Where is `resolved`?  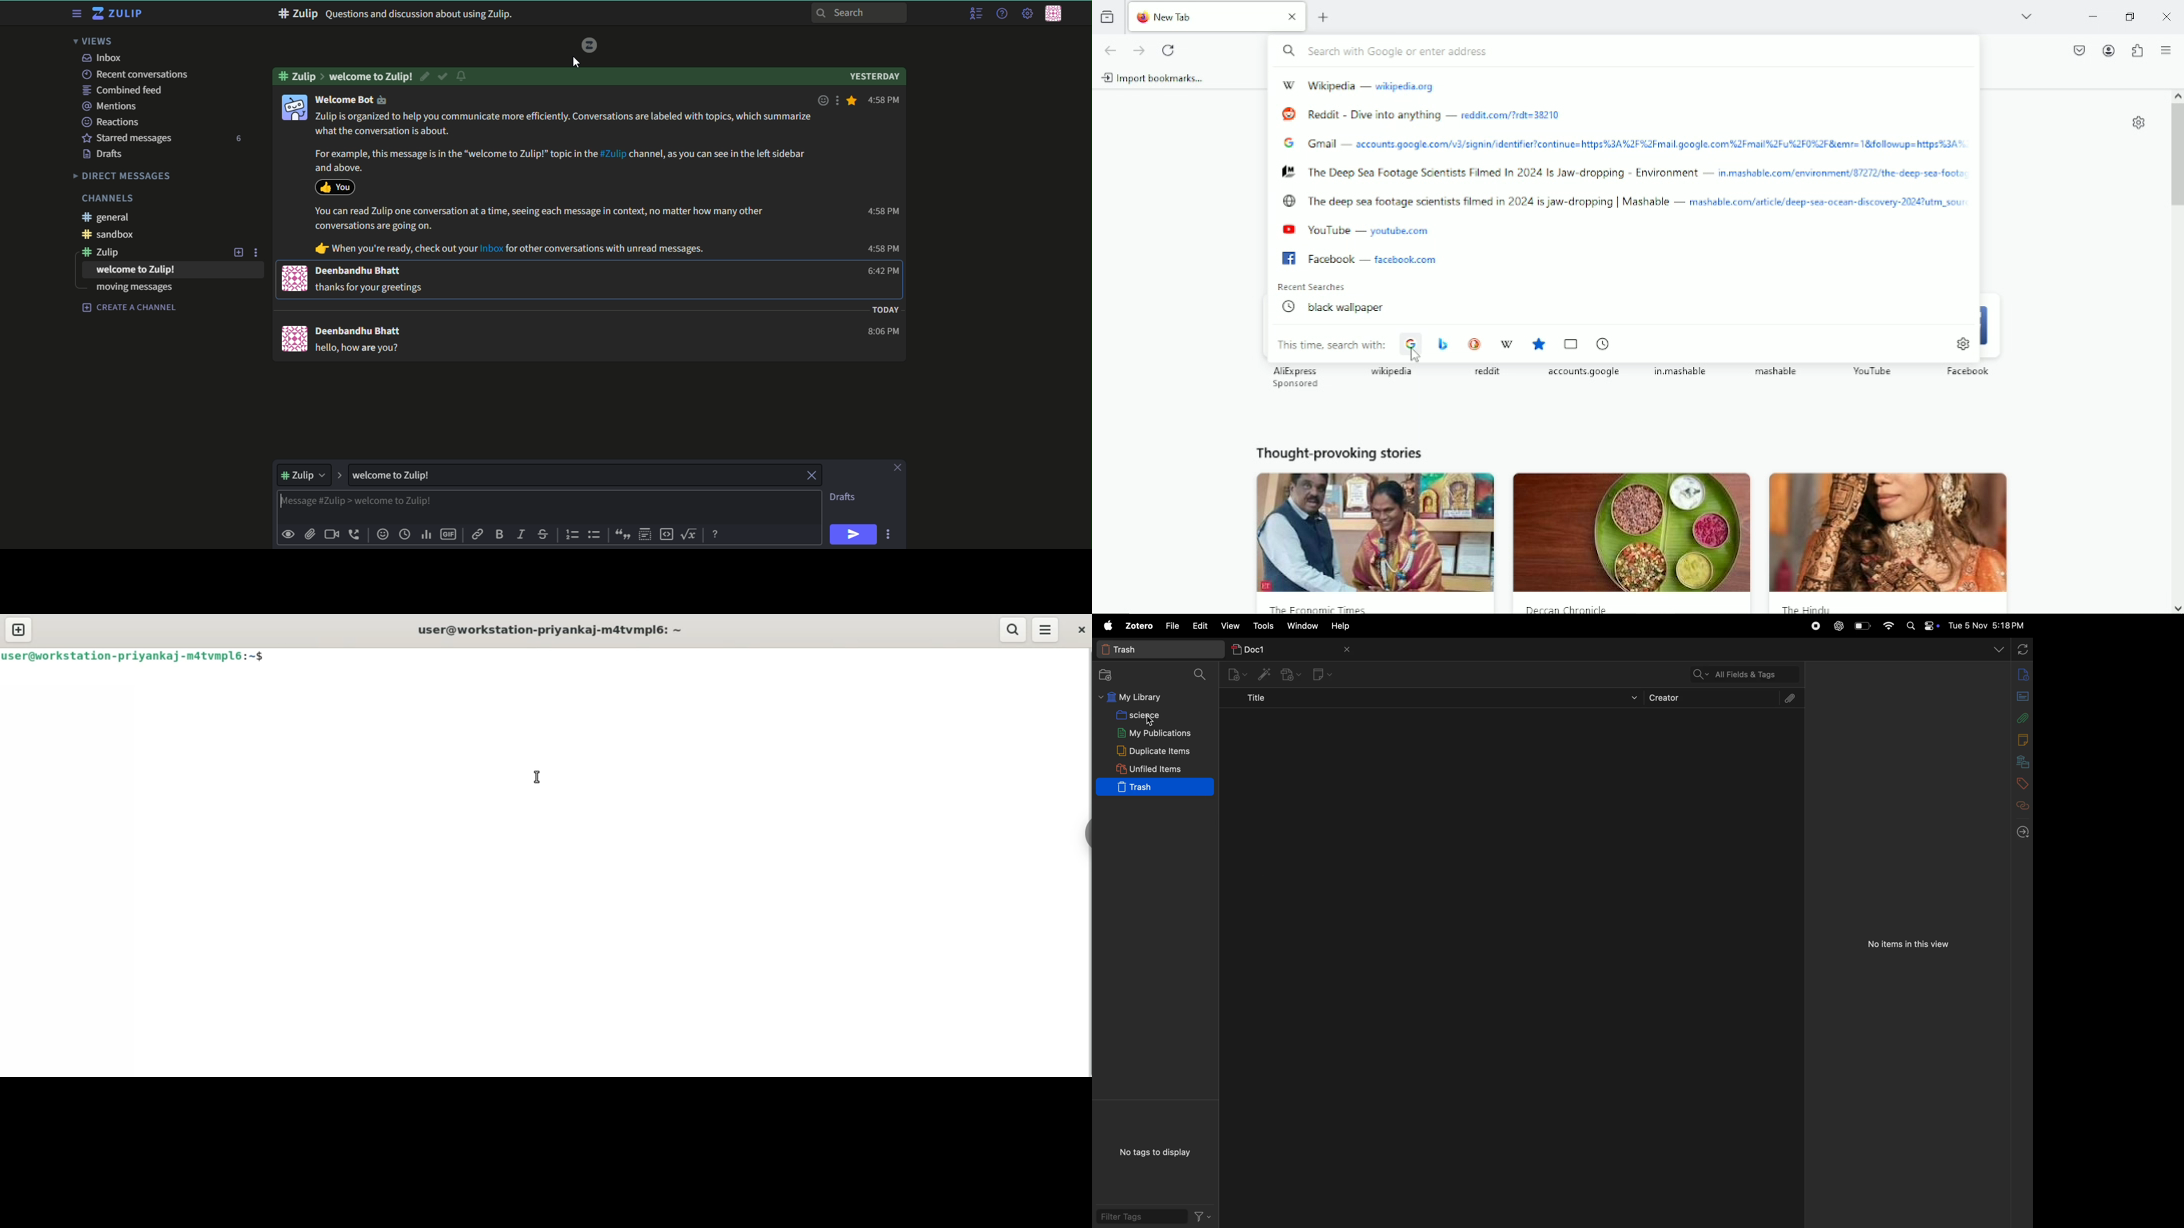
resolved is located at coordinates (444, 76).